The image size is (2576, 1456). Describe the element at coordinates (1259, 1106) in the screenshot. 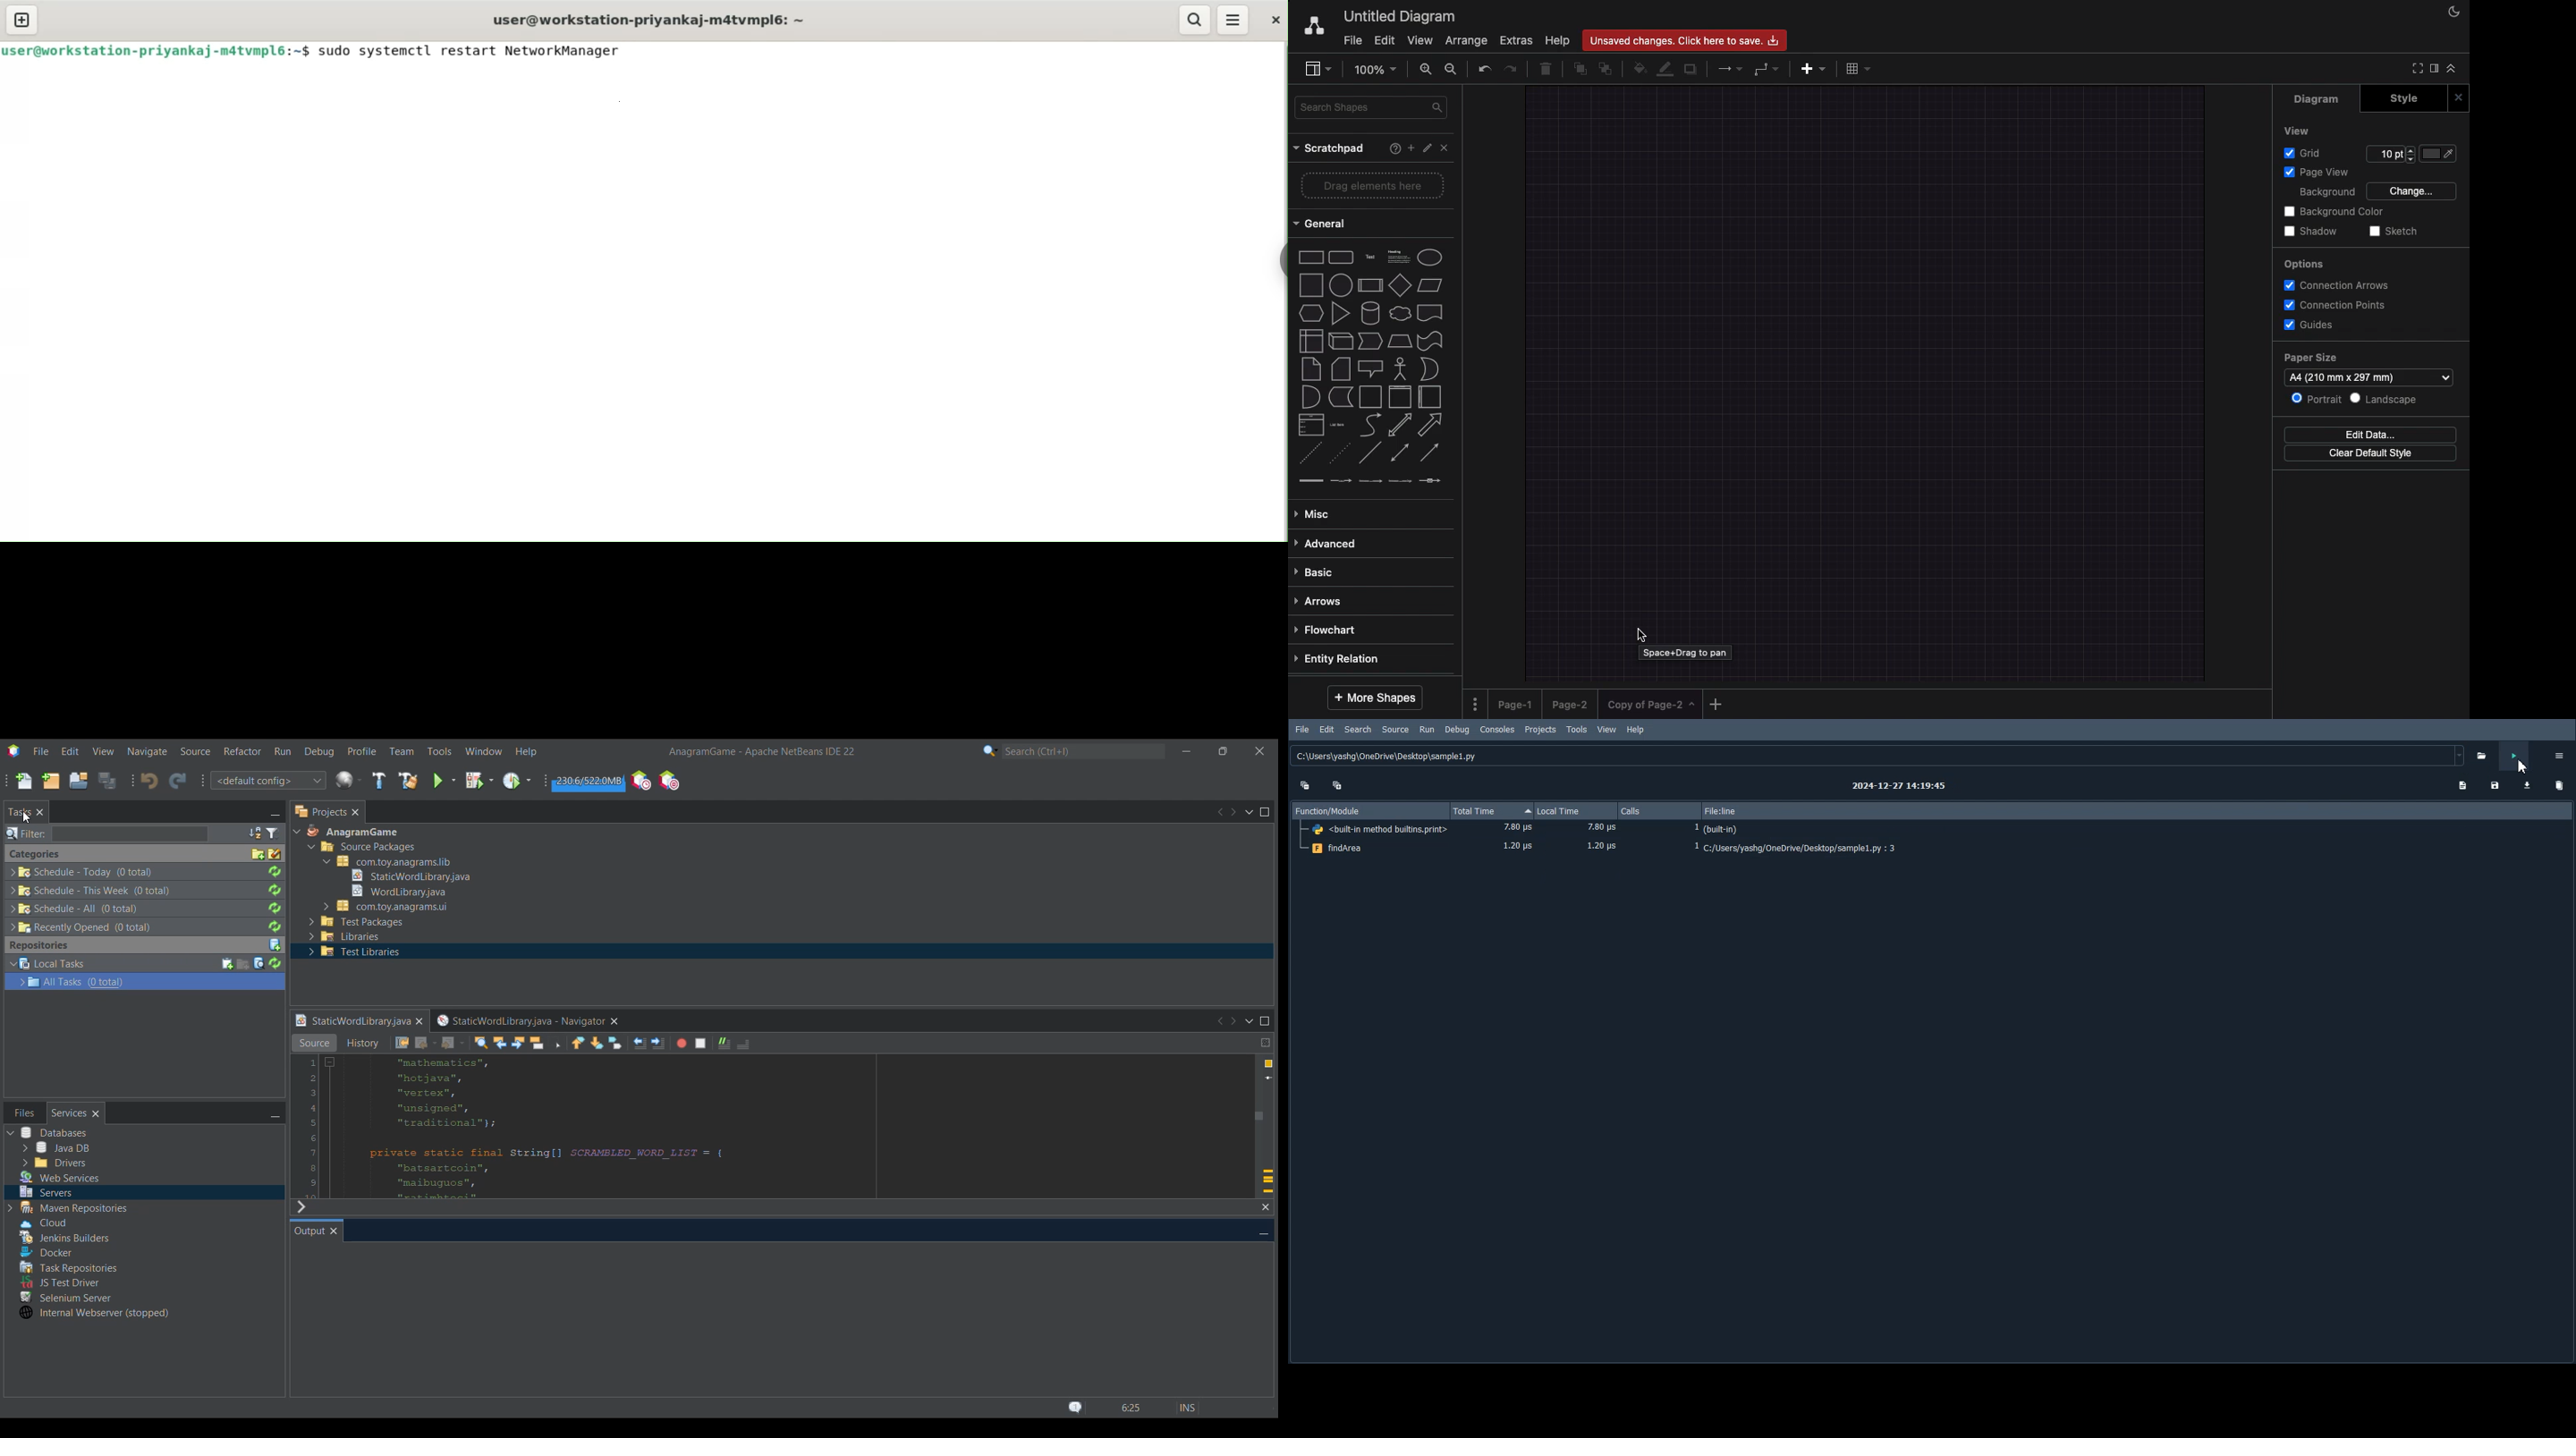

I see `Vertical slide bar` at that location.